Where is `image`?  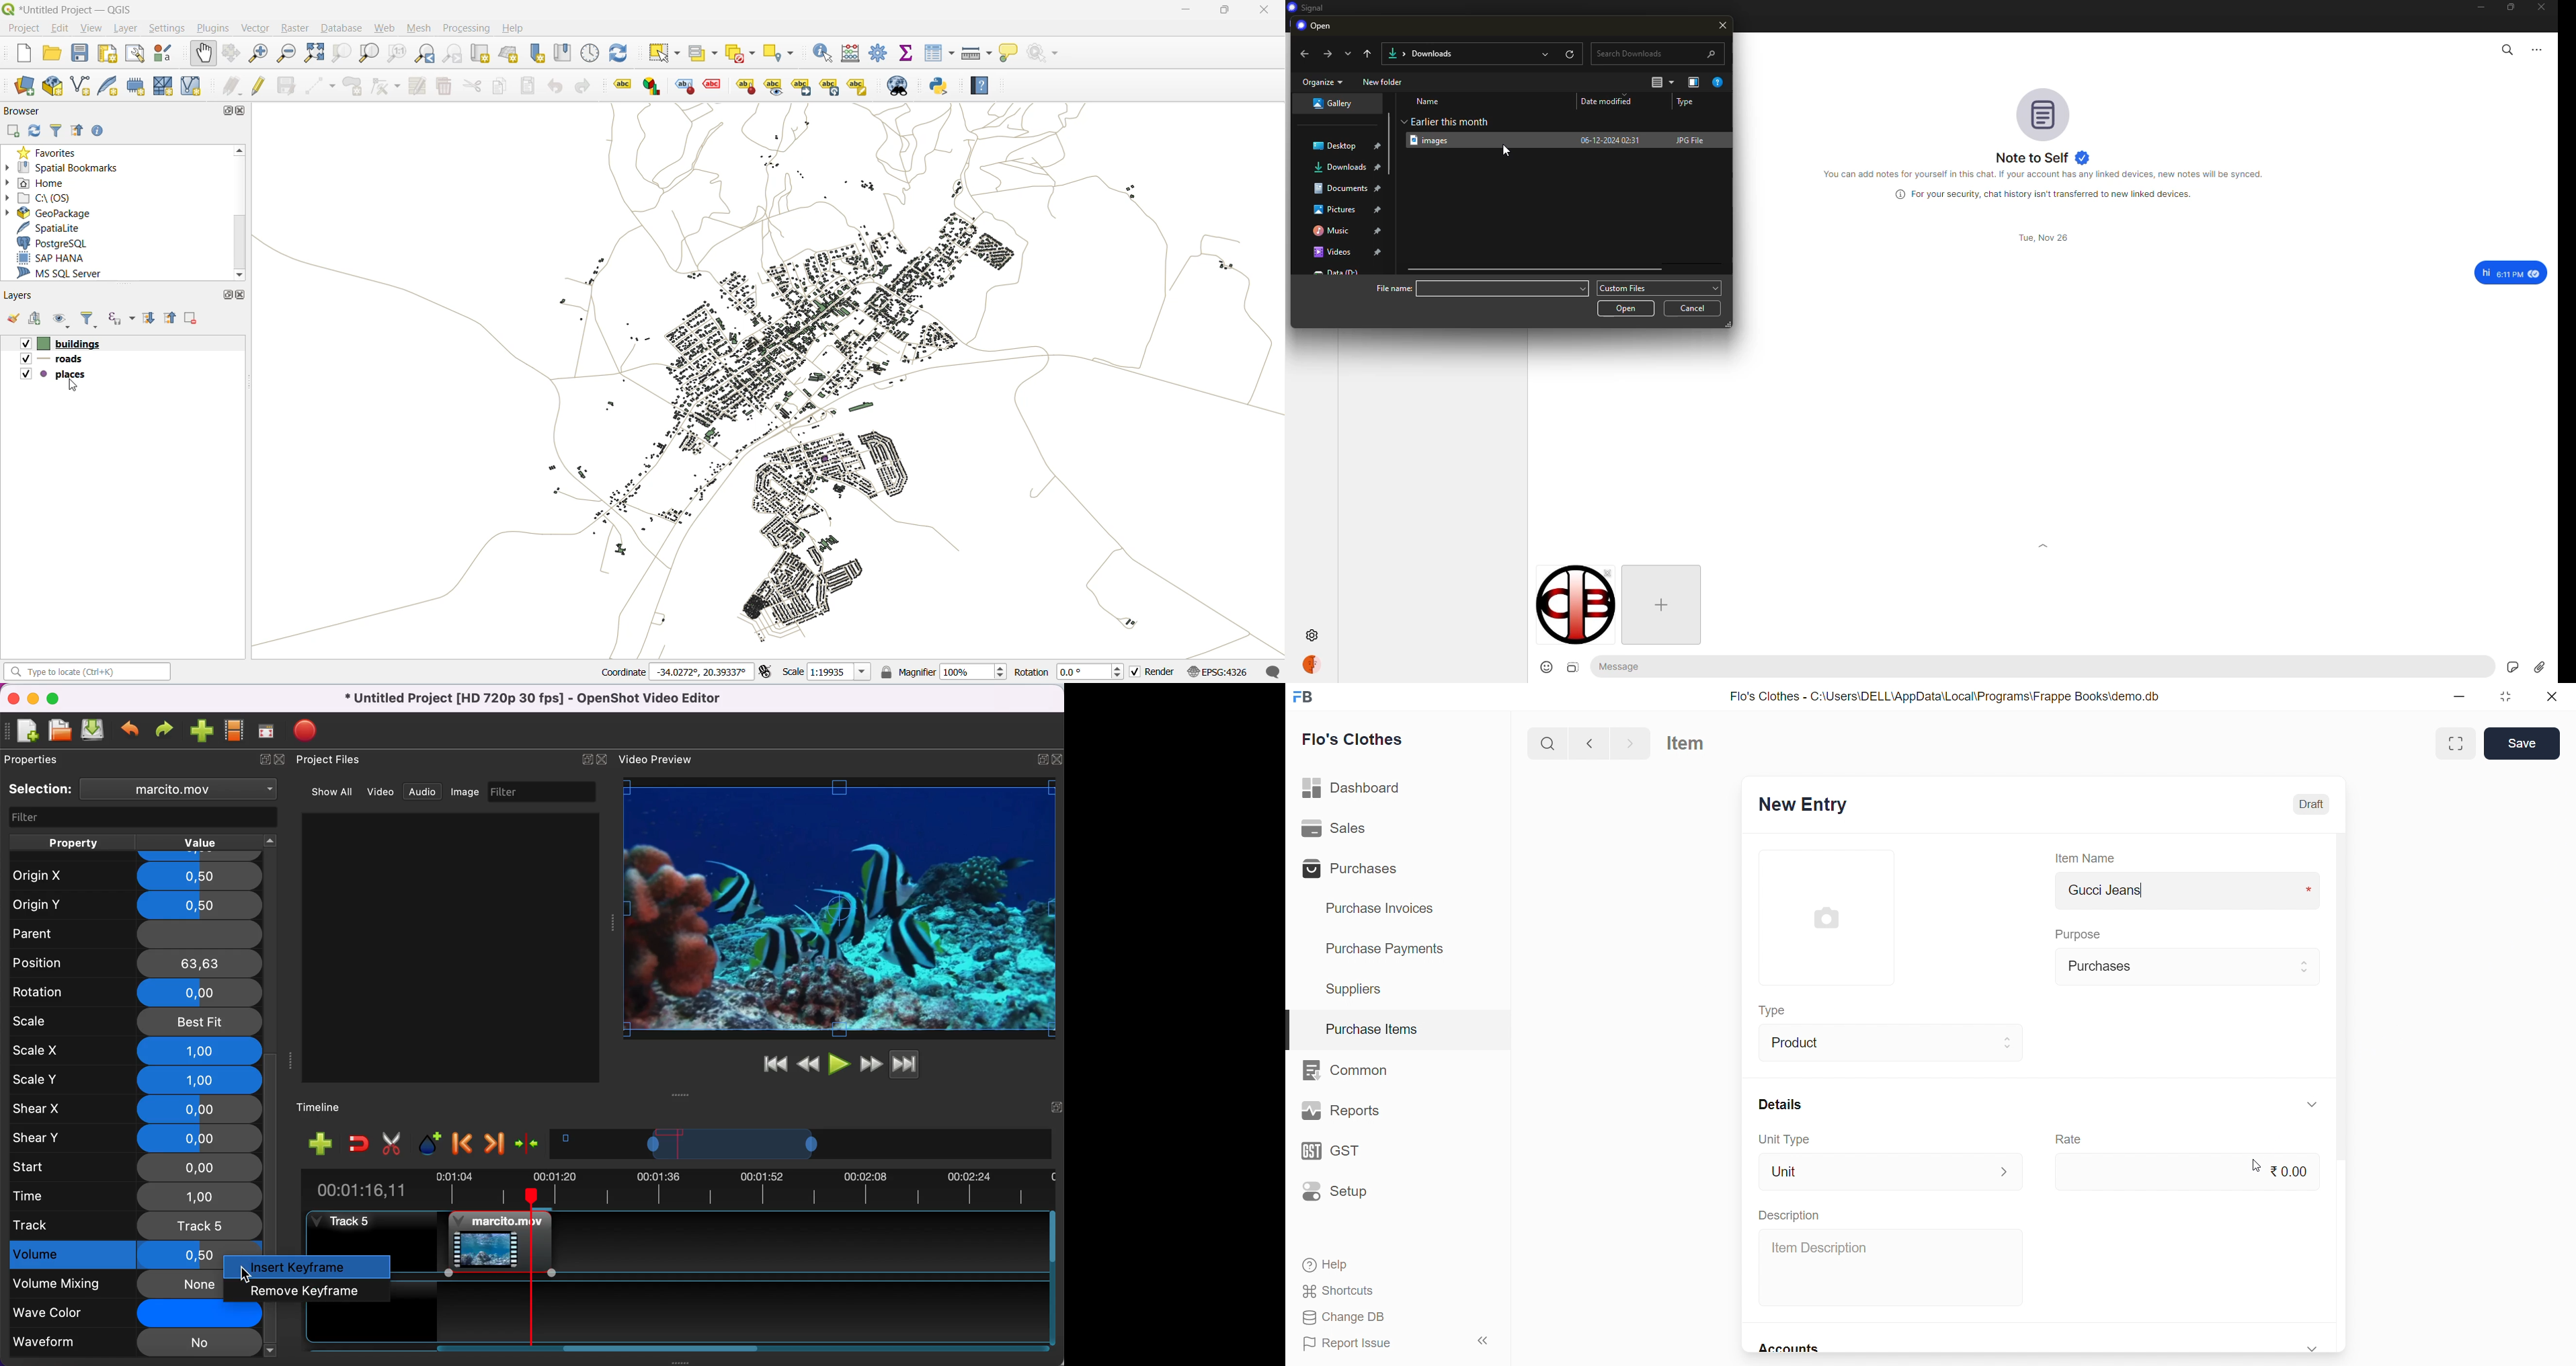
image is located at coordinates (1572, 667).